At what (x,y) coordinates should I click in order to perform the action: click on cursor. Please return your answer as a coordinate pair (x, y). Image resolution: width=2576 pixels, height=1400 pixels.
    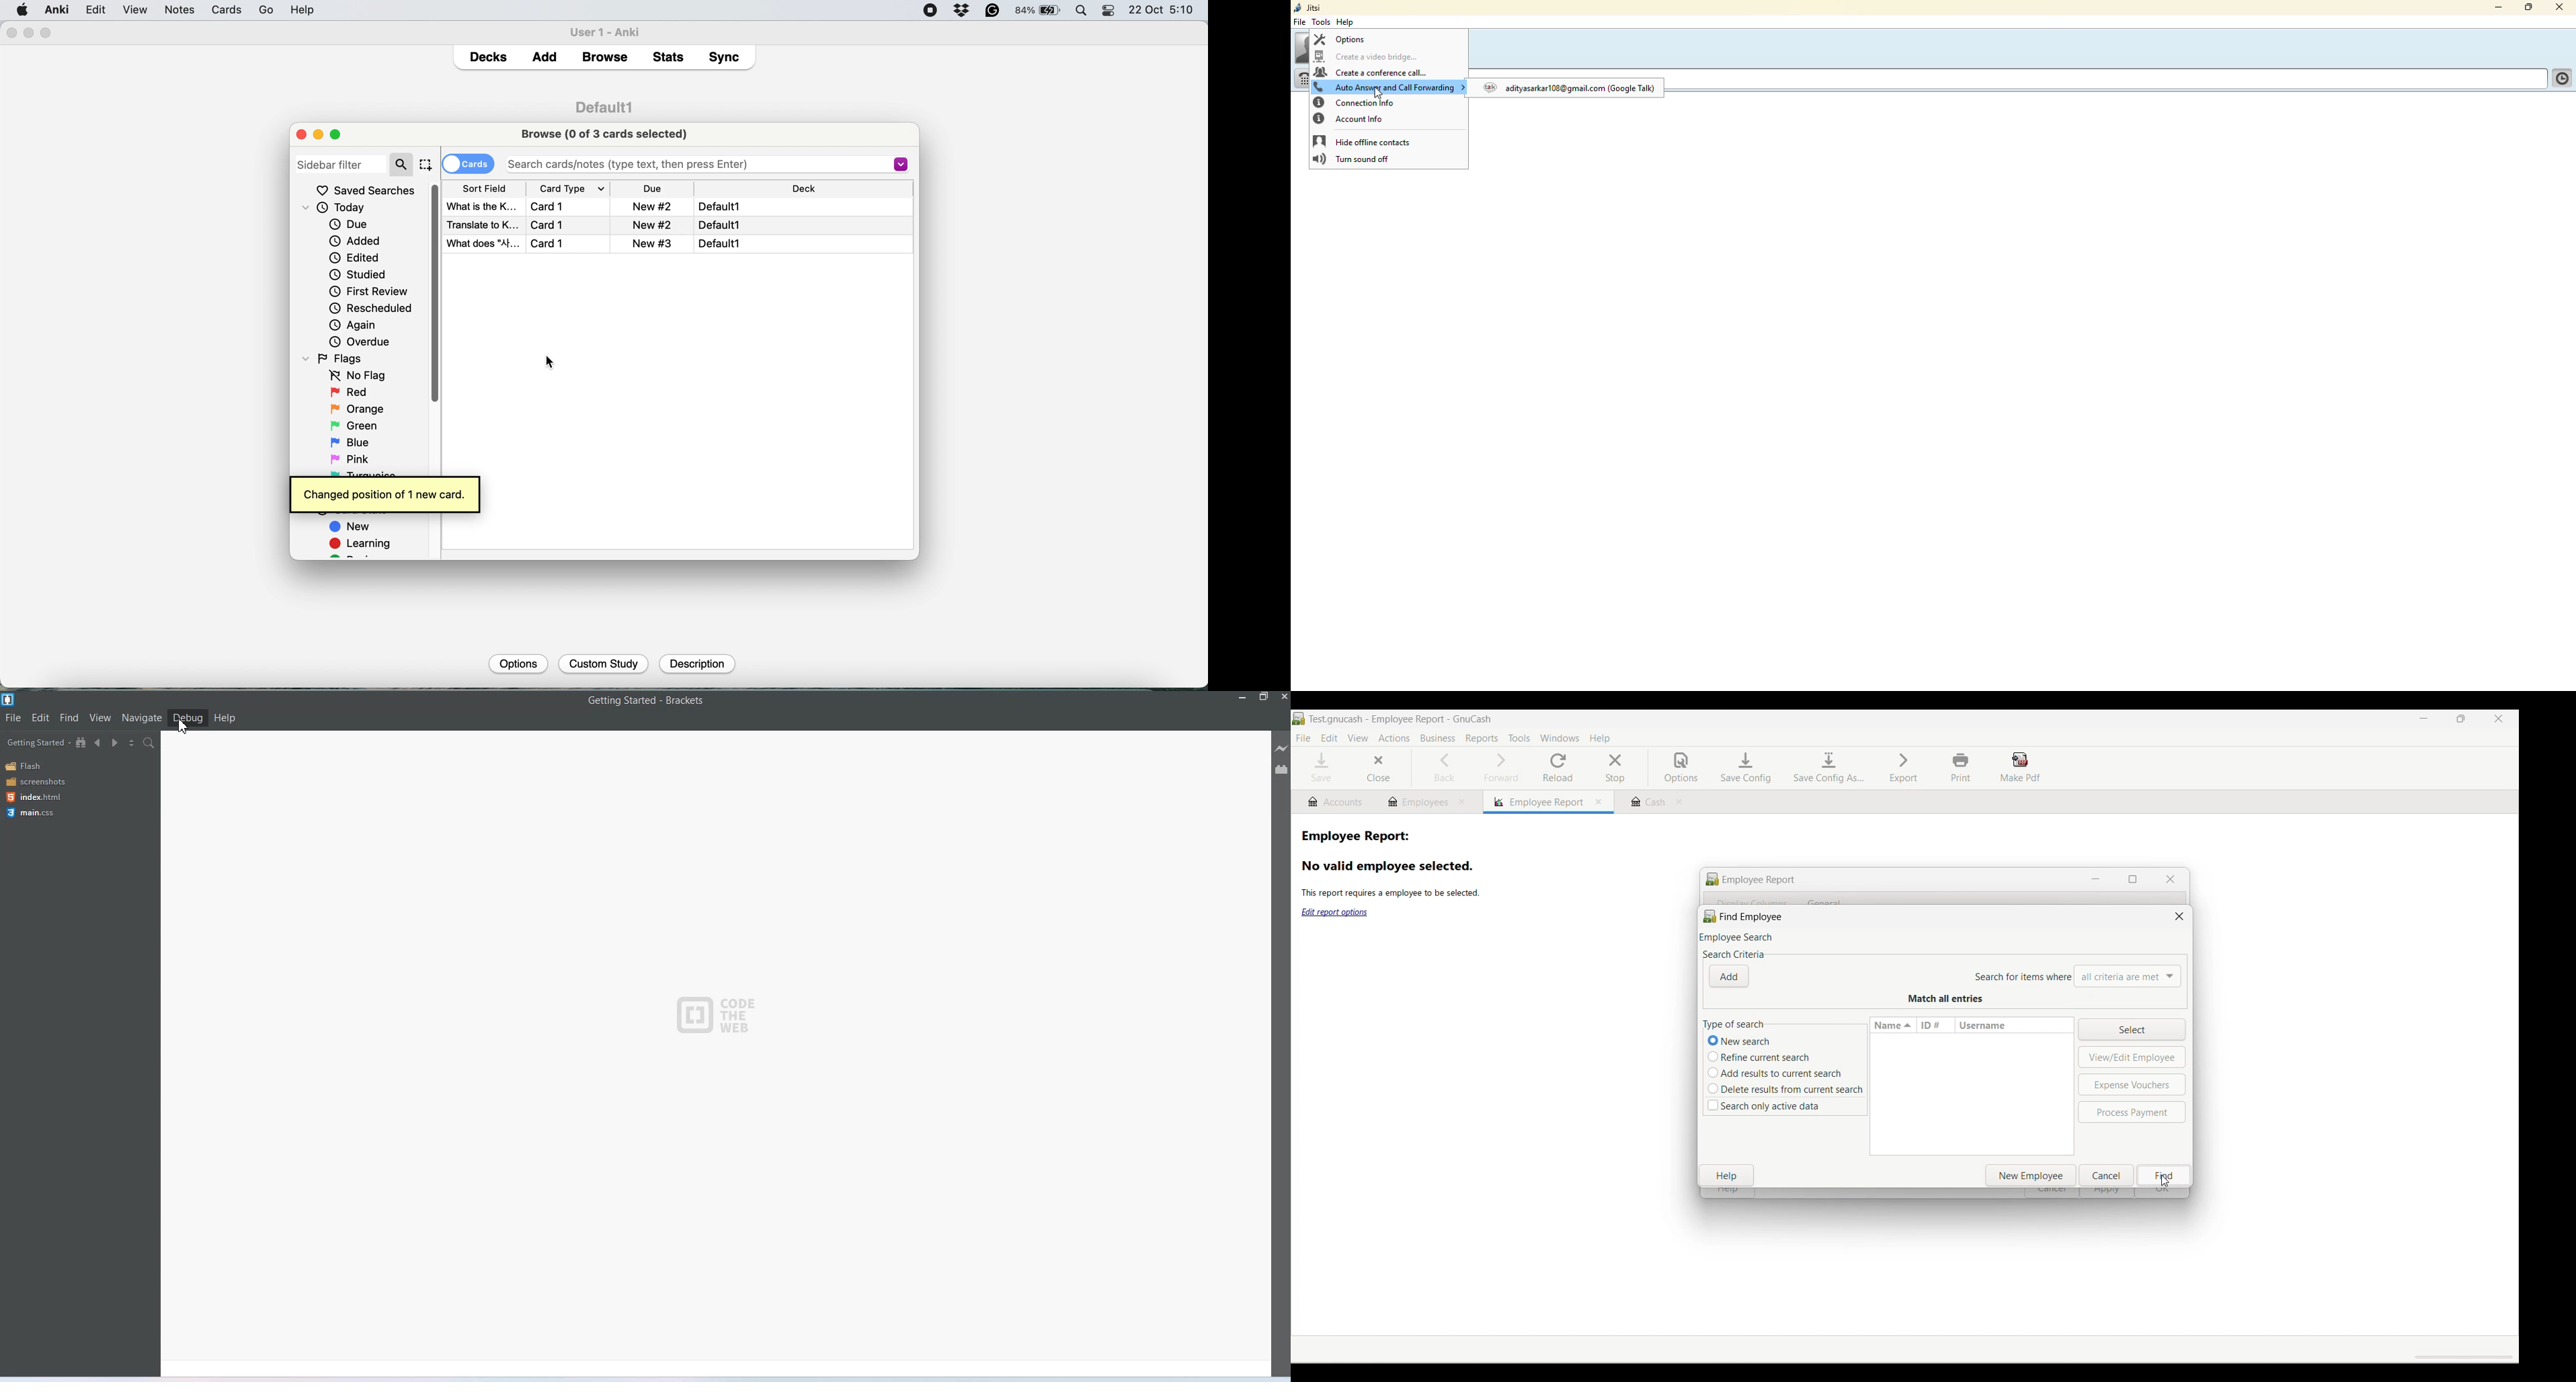
    Looking at the image, I should click on (551, 362).